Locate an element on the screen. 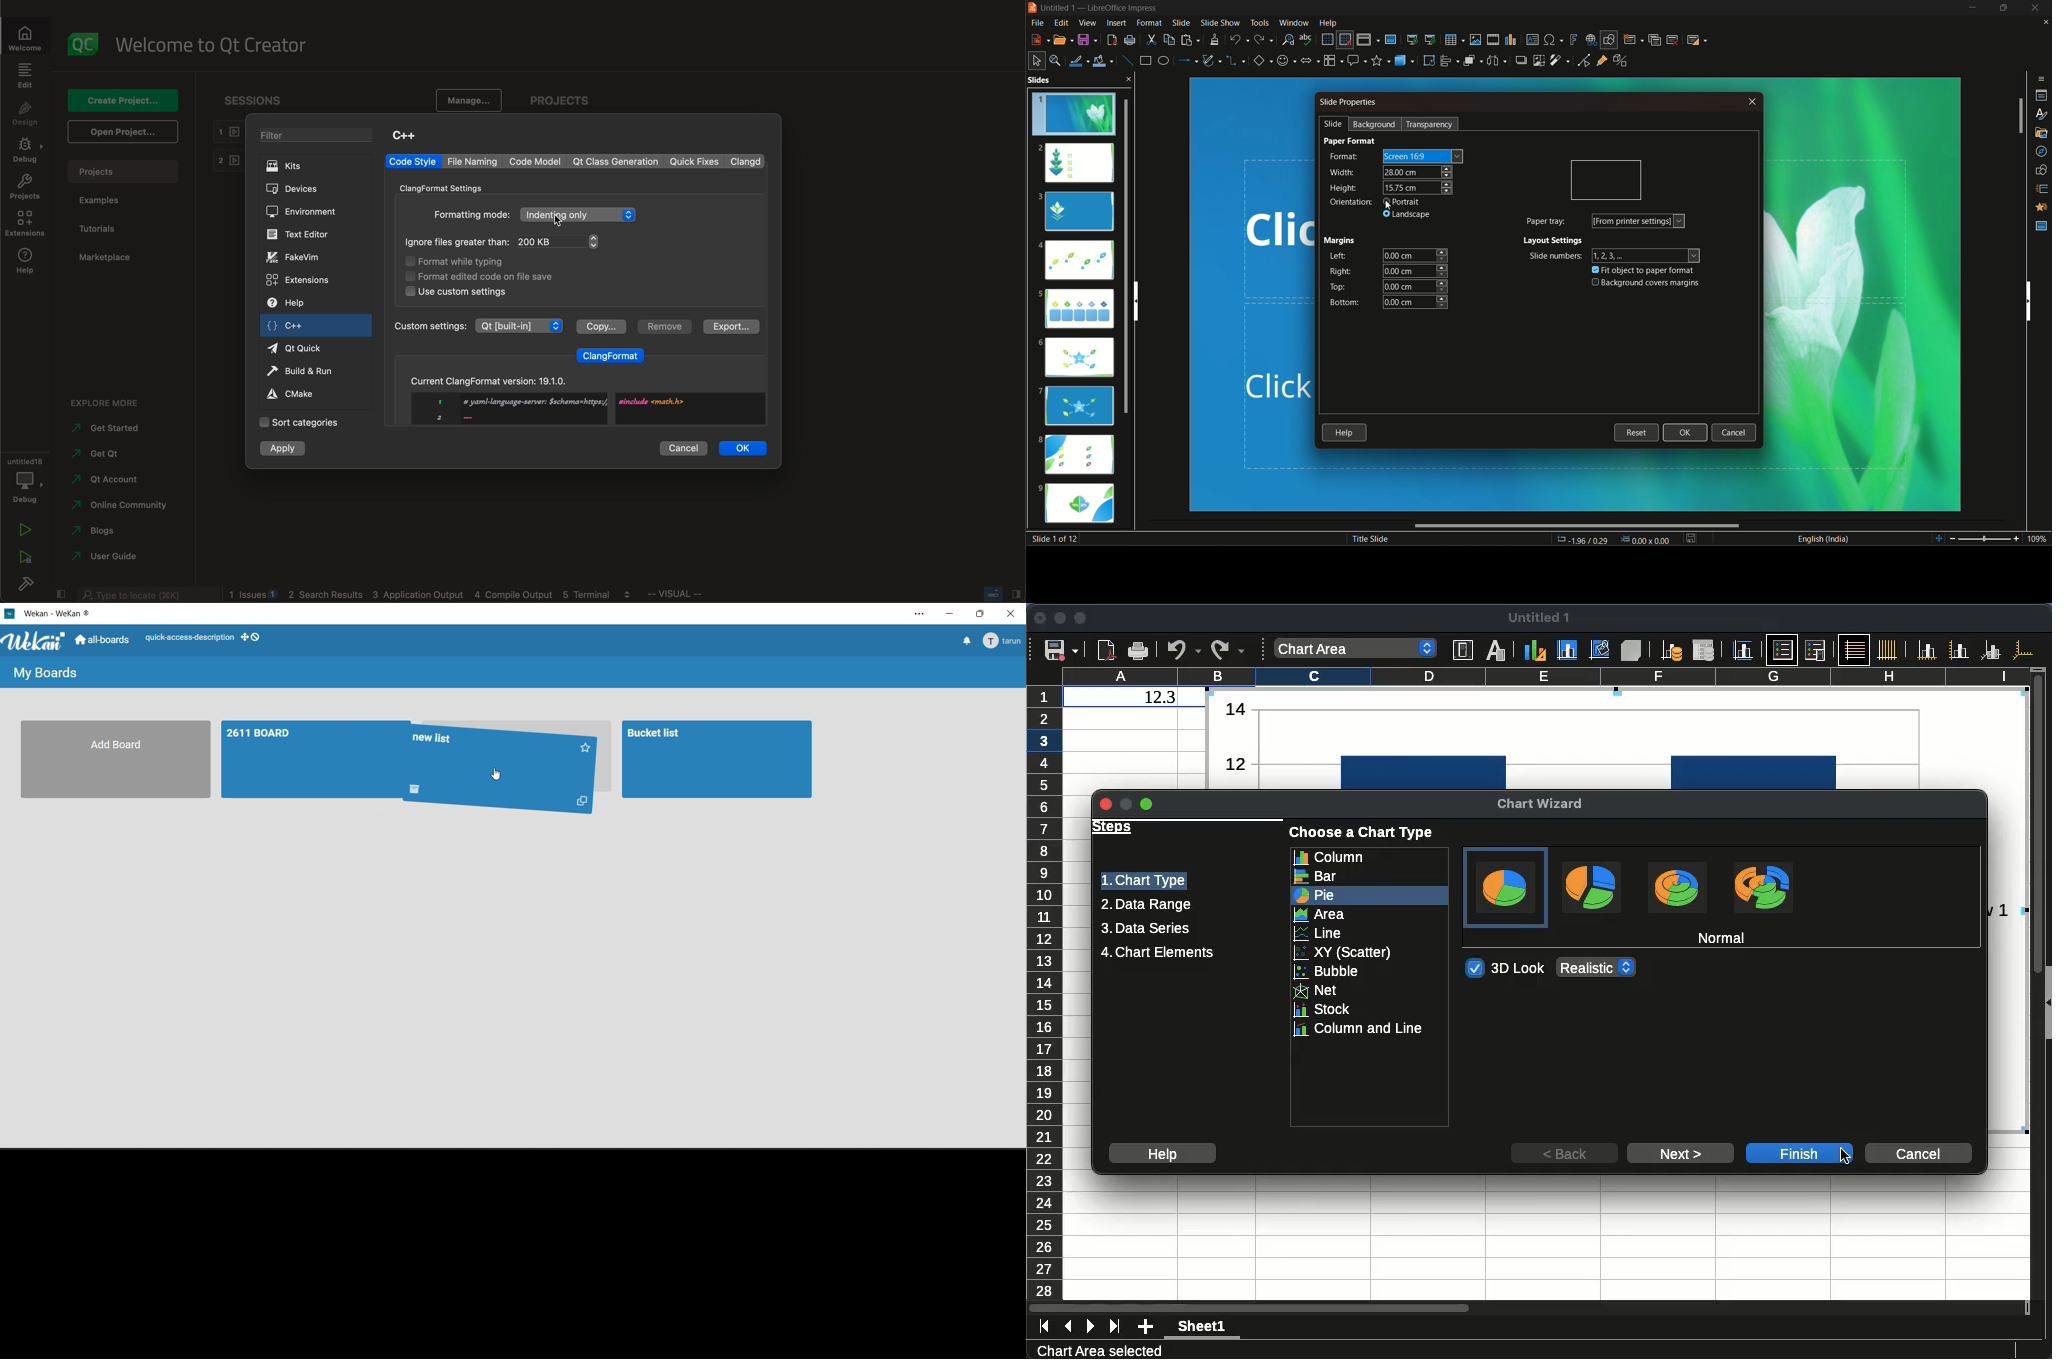  language is located at coordinates (1823, 538).